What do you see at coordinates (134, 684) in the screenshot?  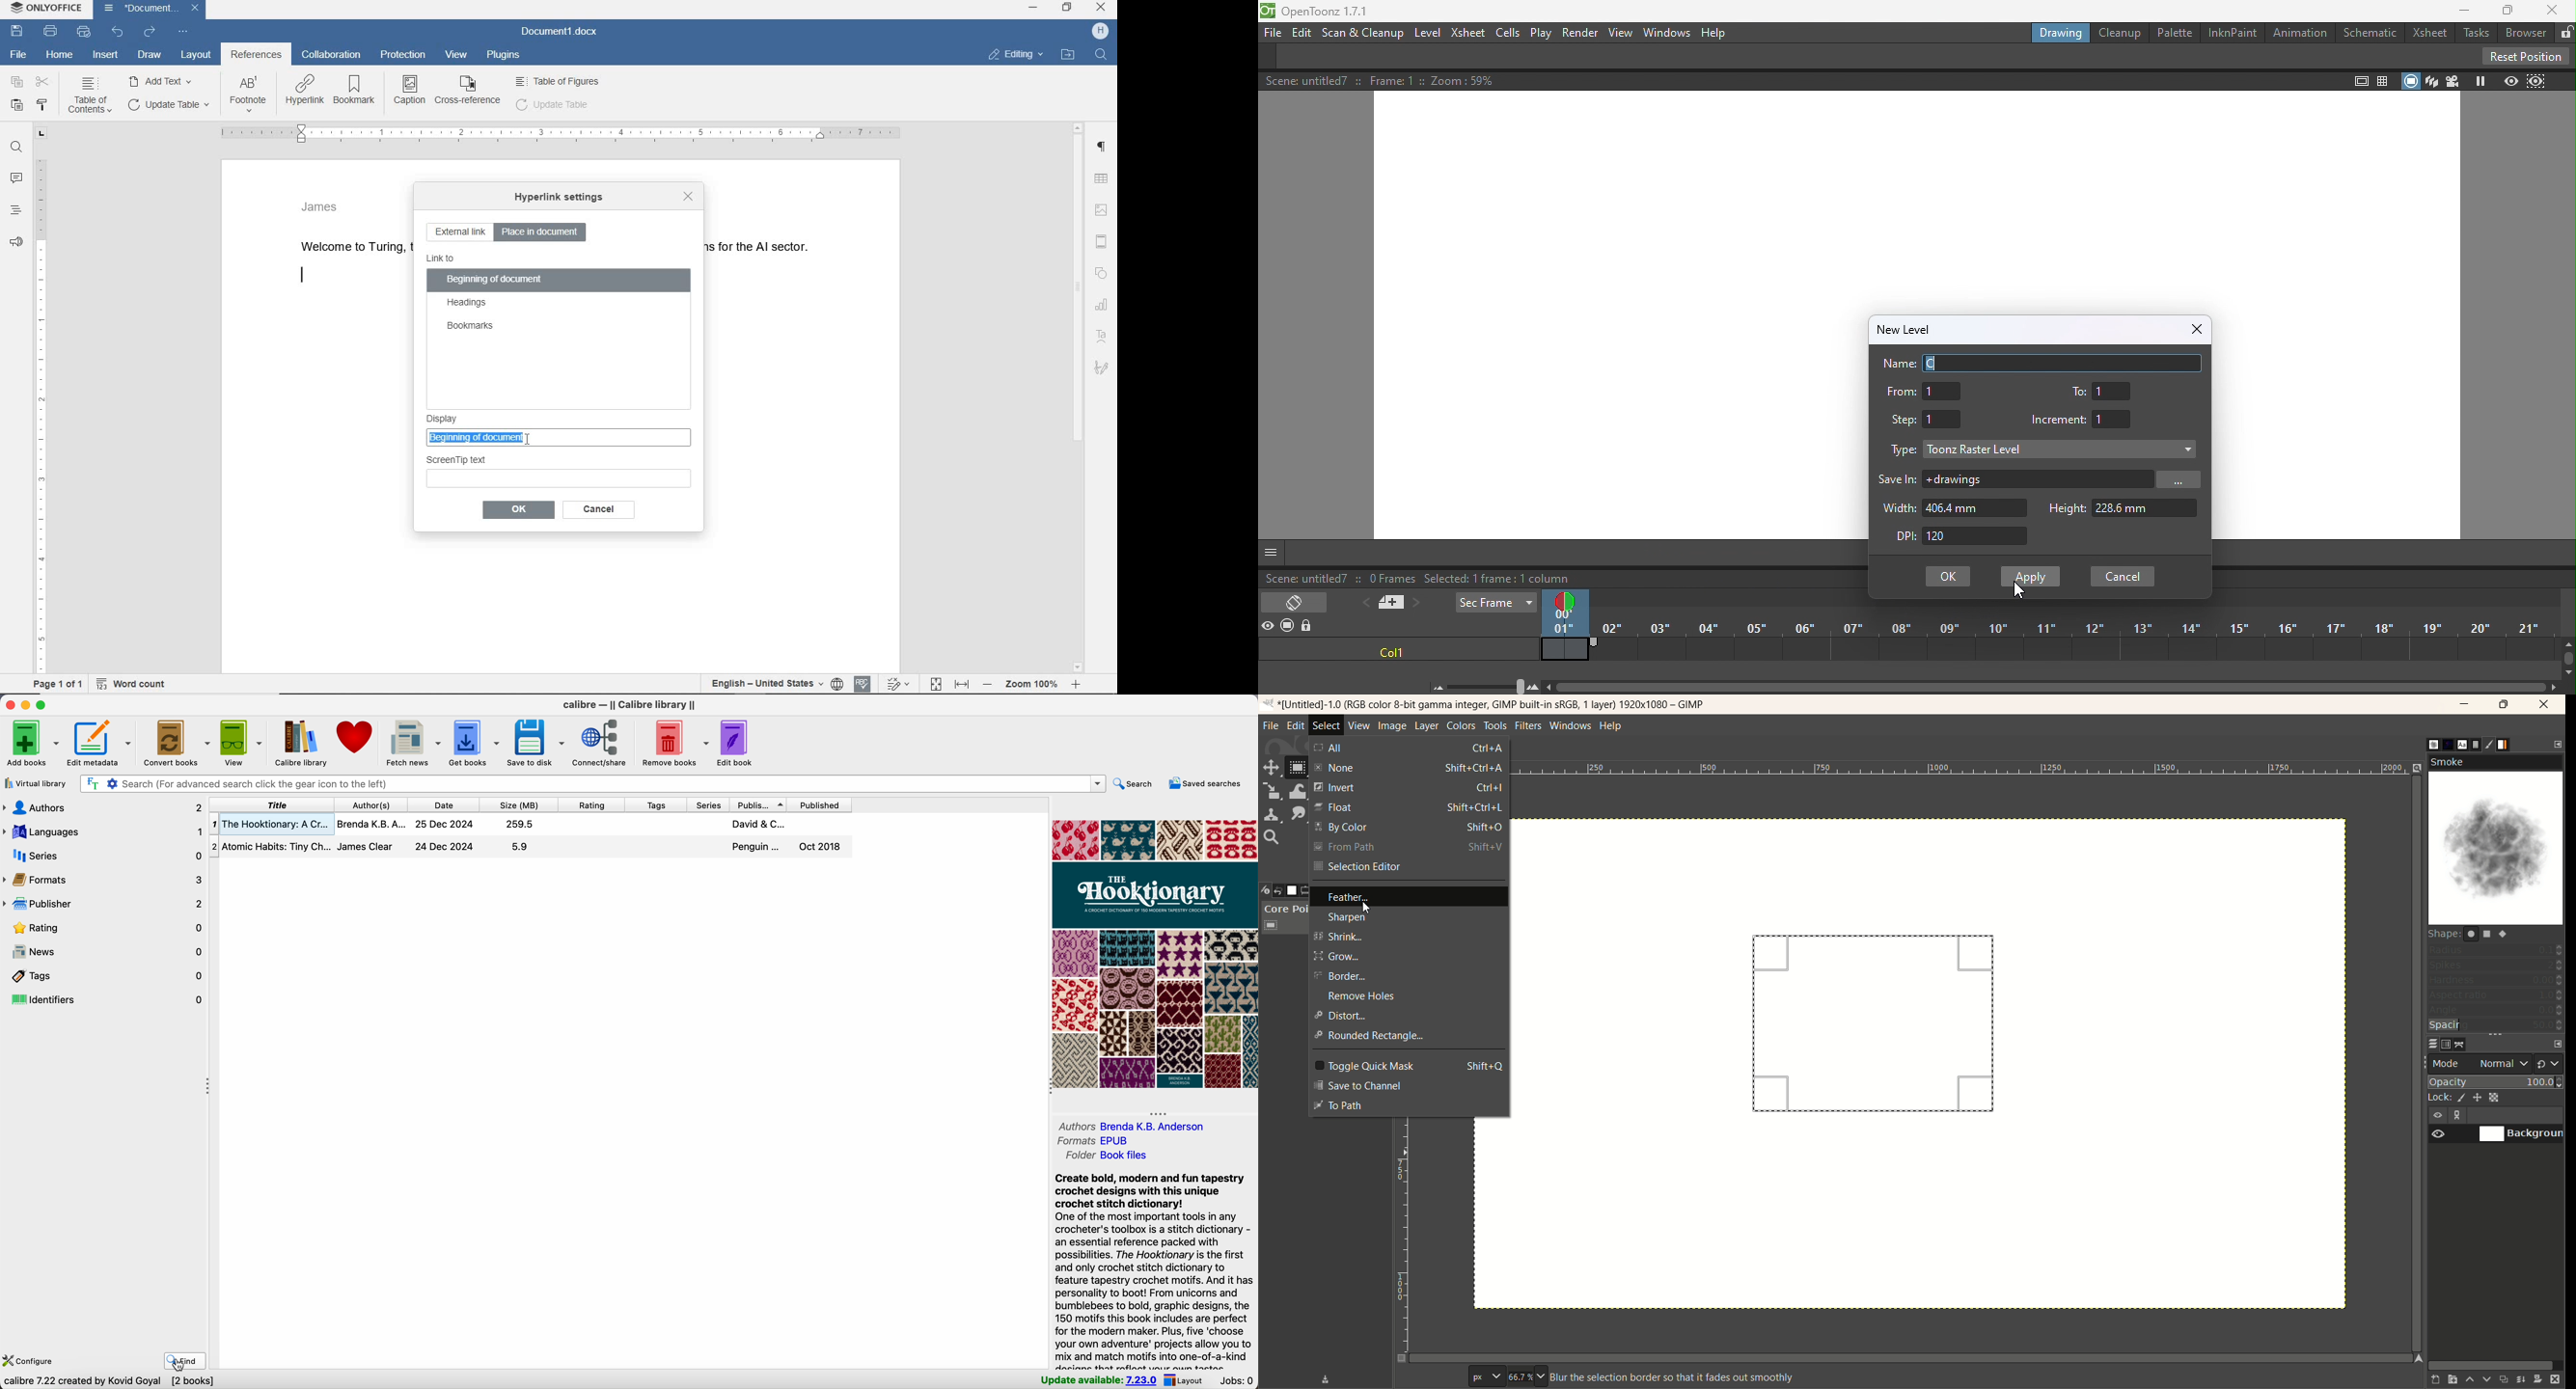 I see `wordcount` at bounding box center [134, 684].